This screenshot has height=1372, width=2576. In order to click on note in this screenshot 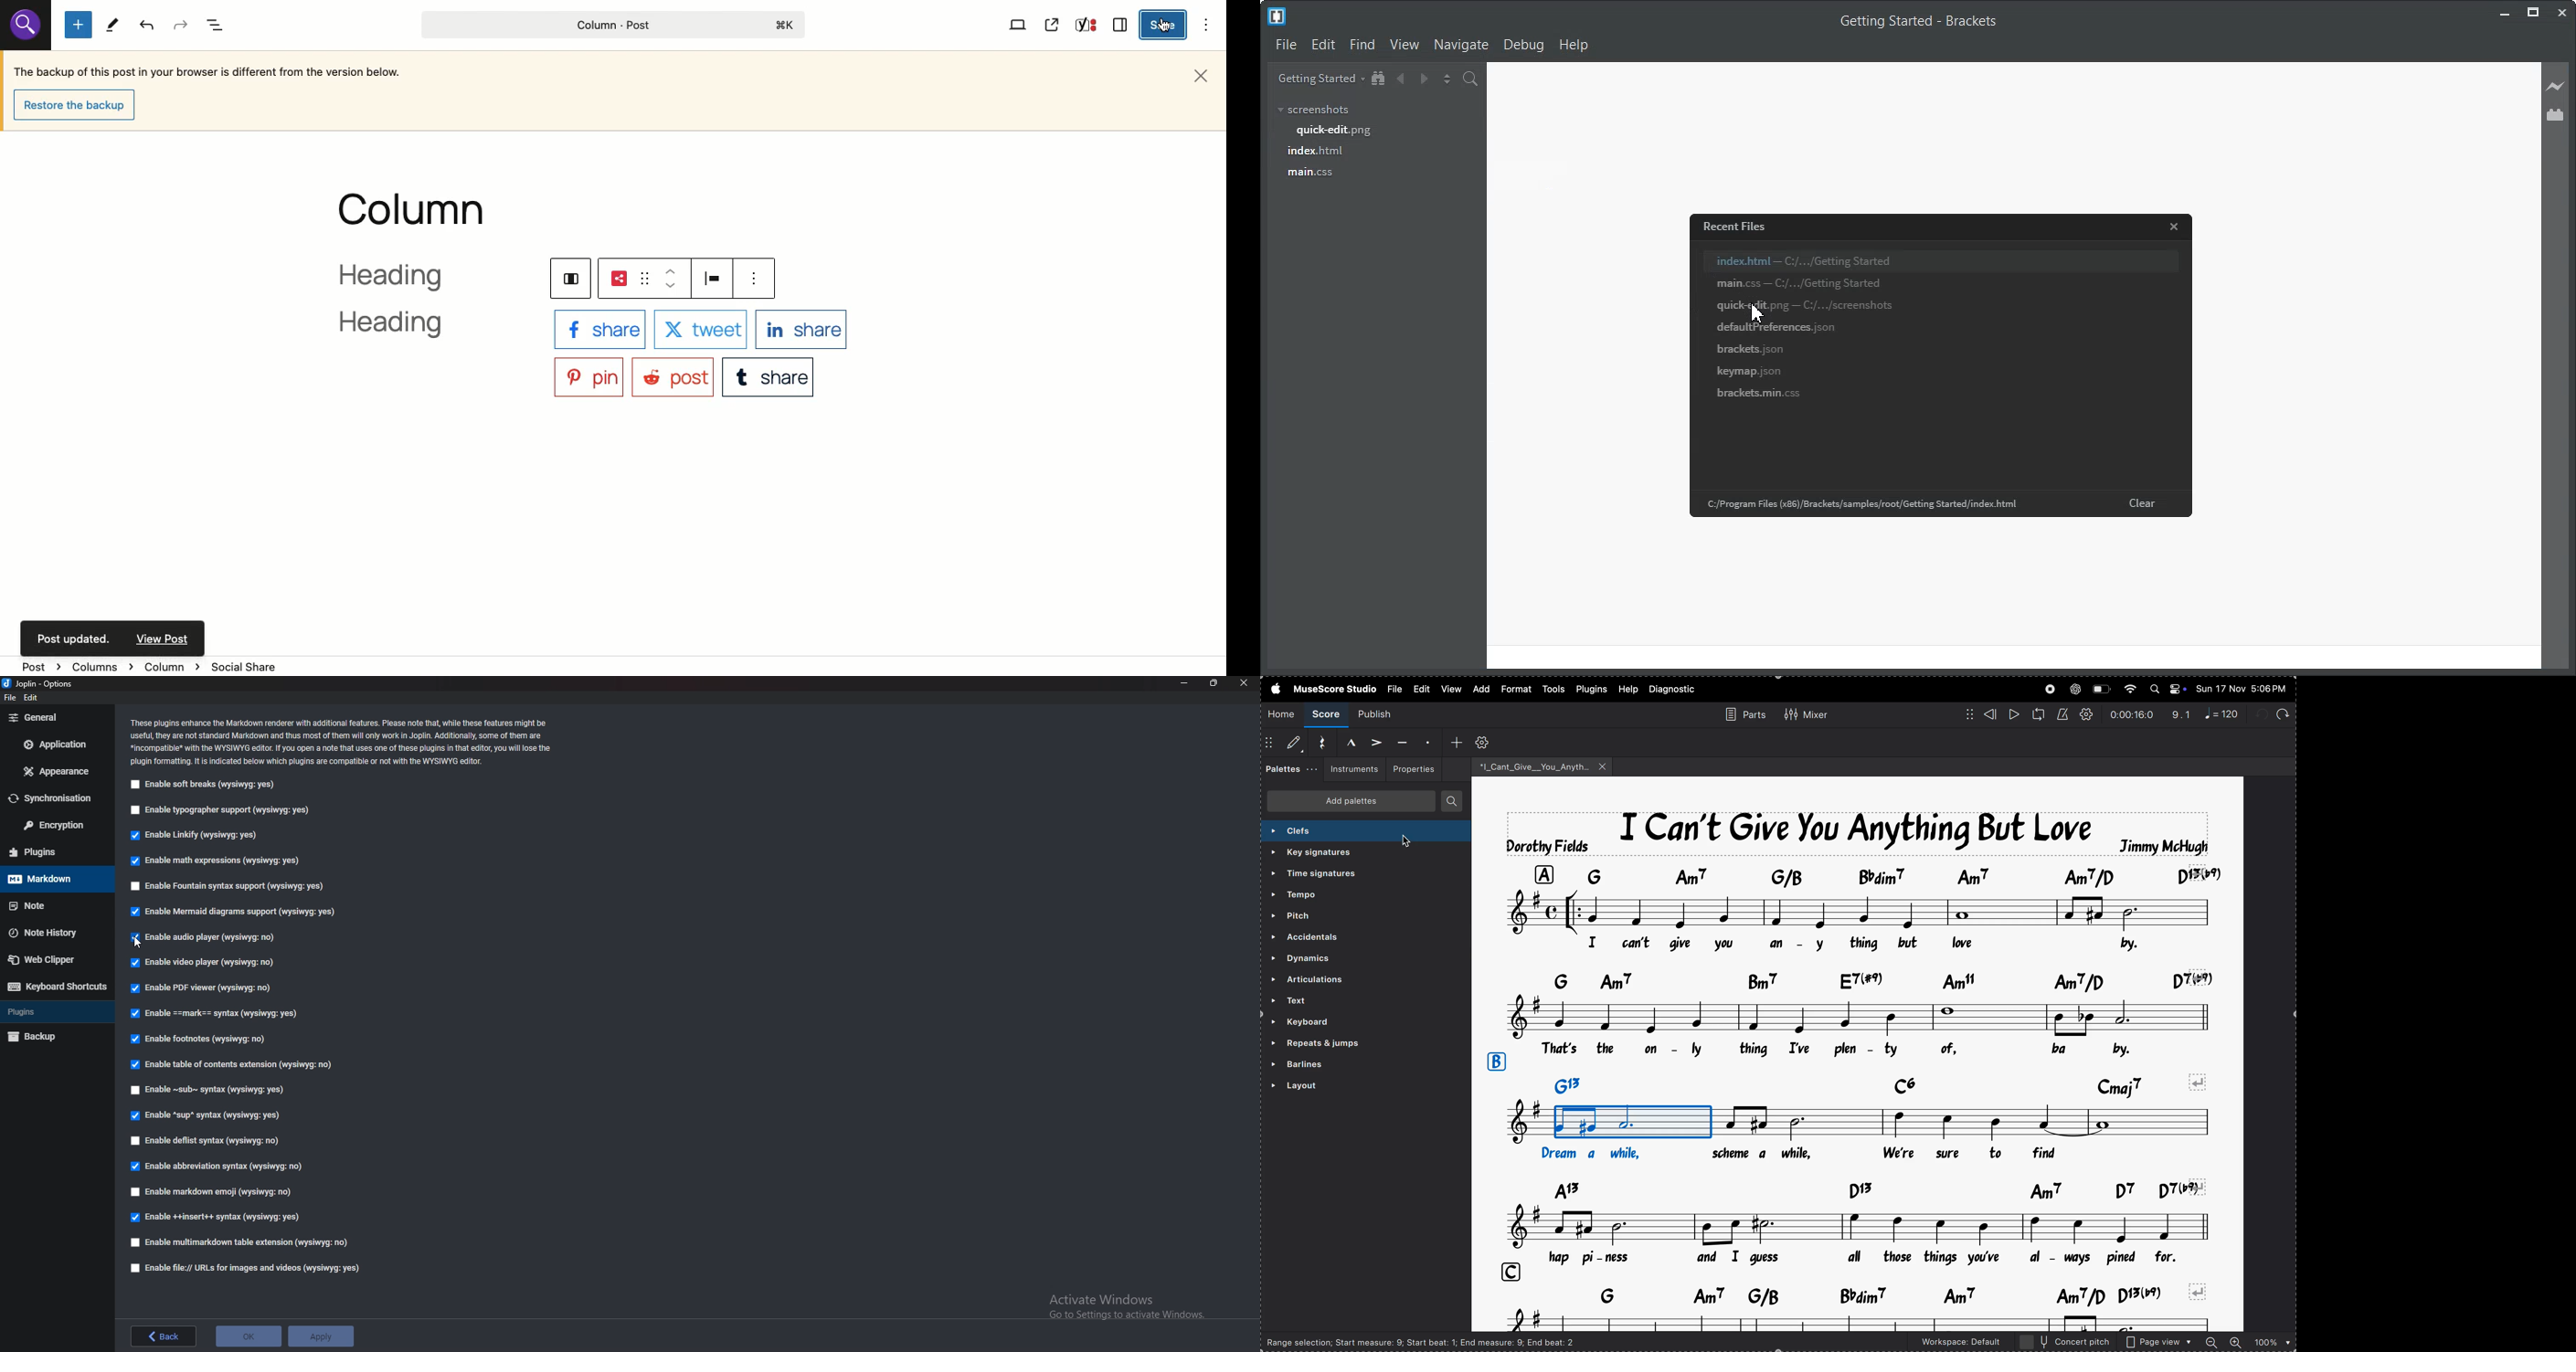, I will do `click(2226, 714)`.